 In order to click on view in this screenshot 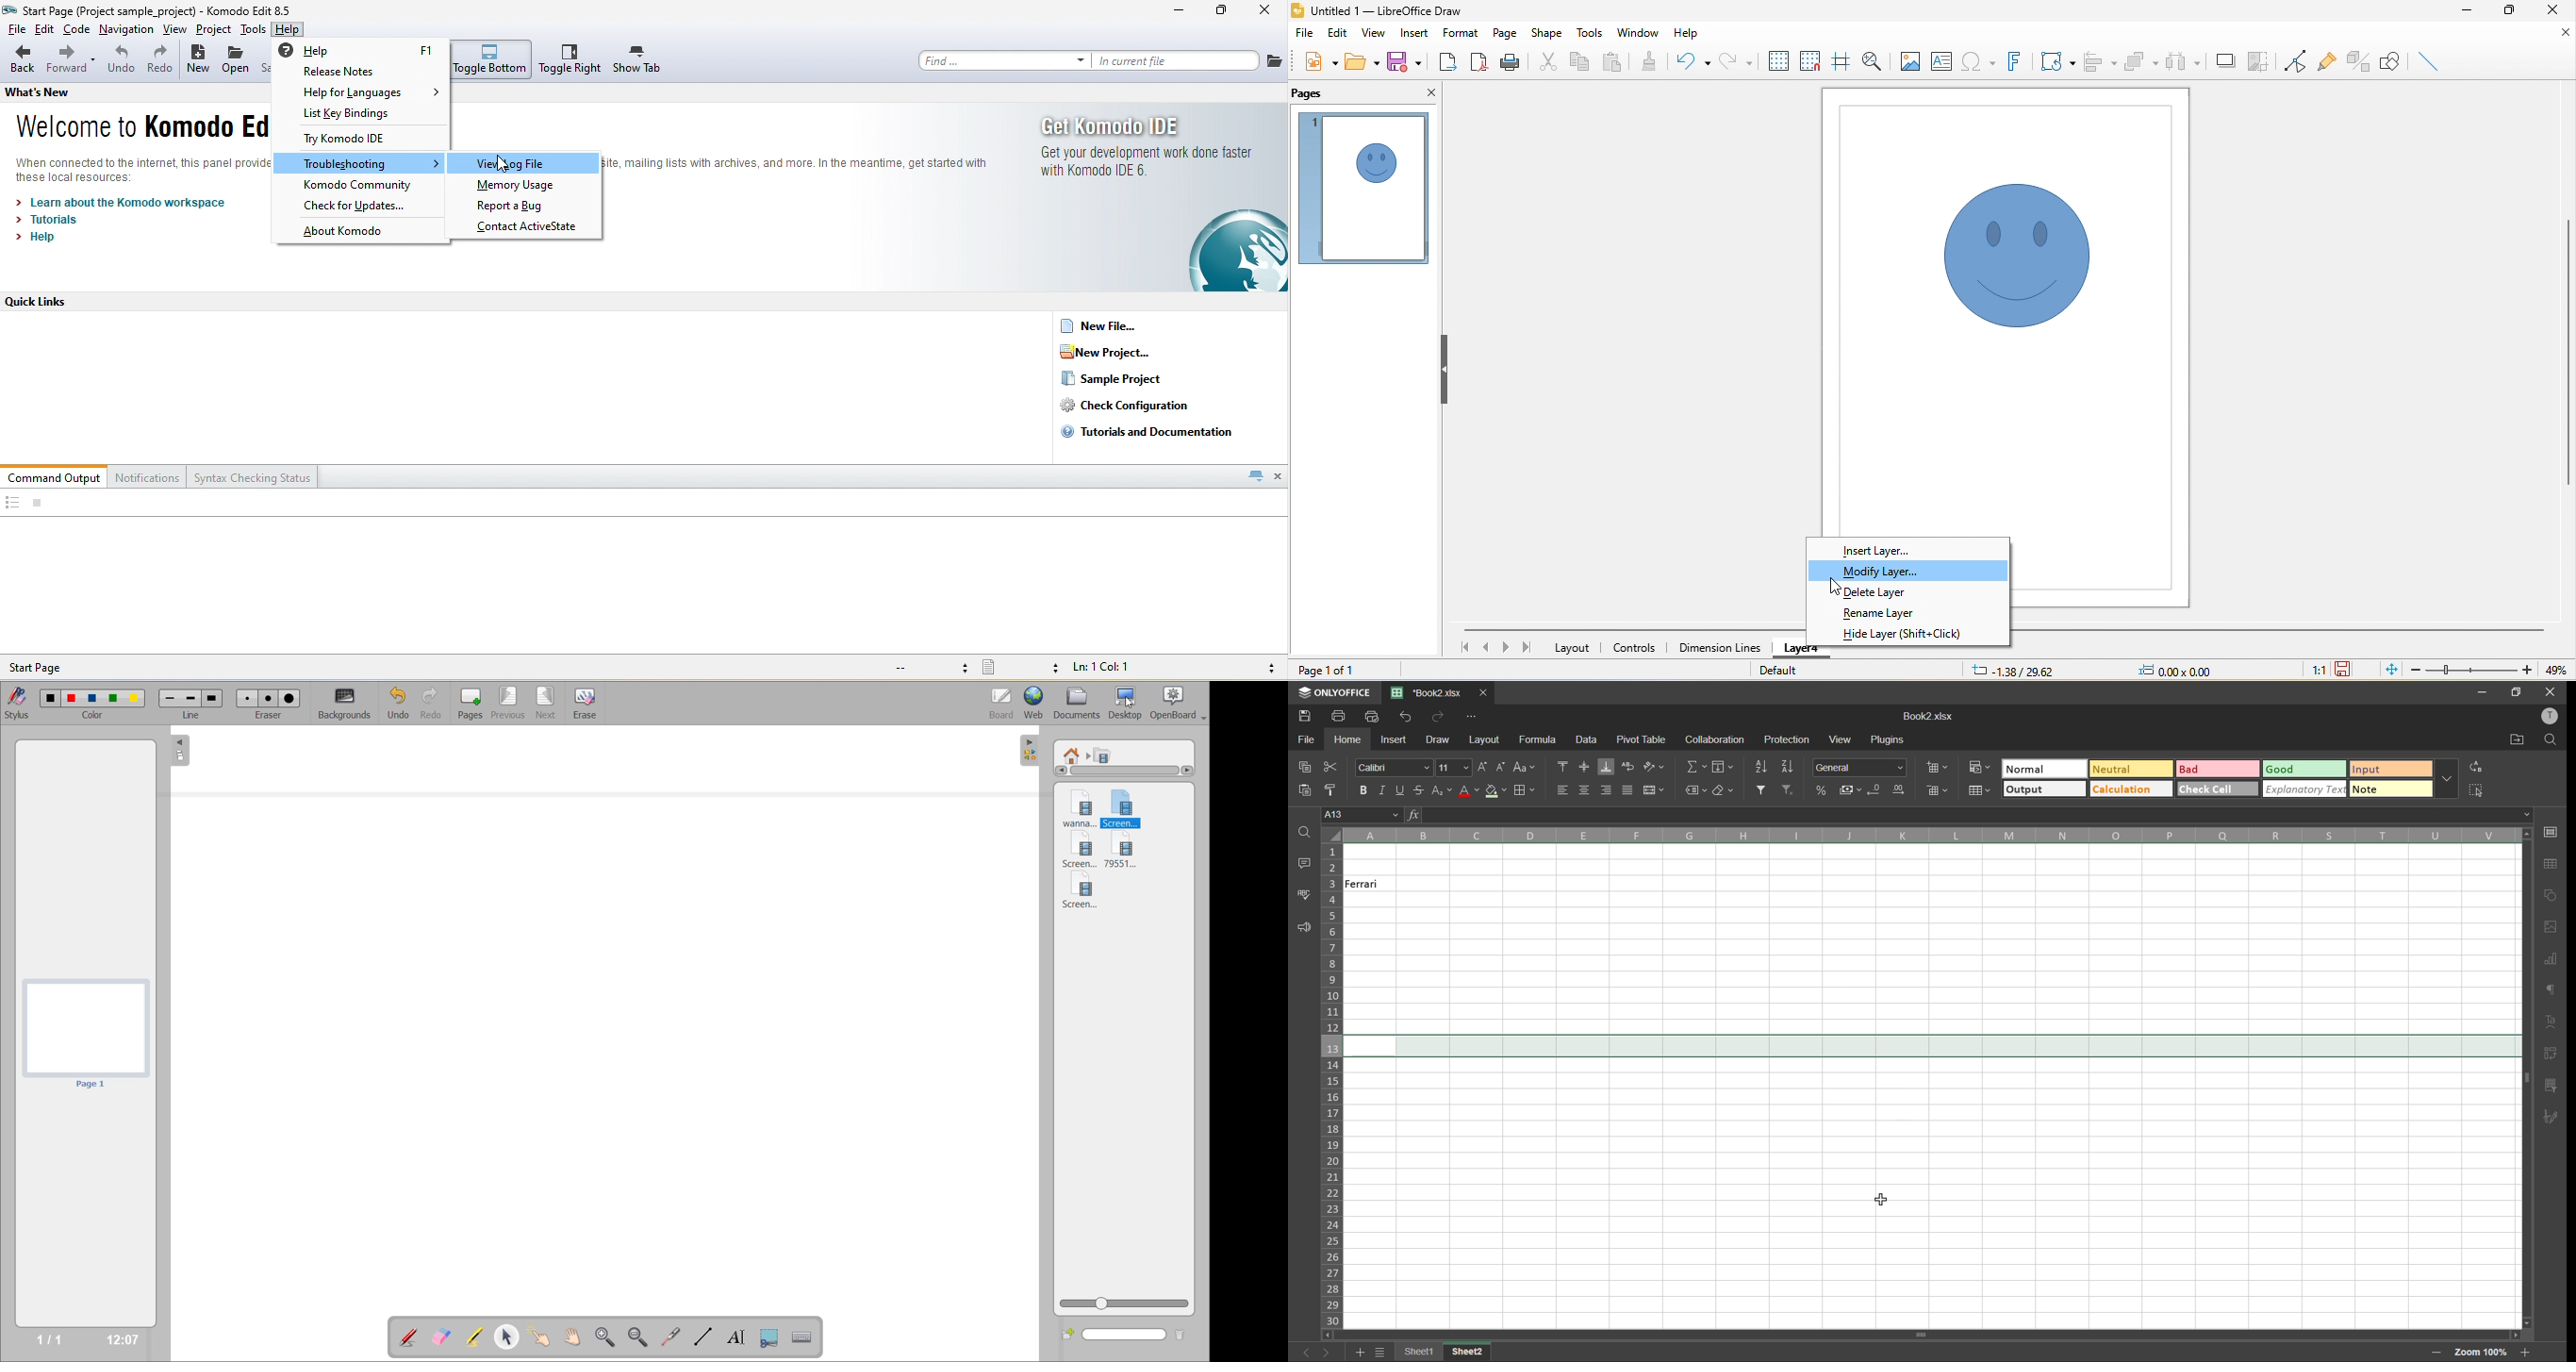, I will do `click(1840, 738)`.